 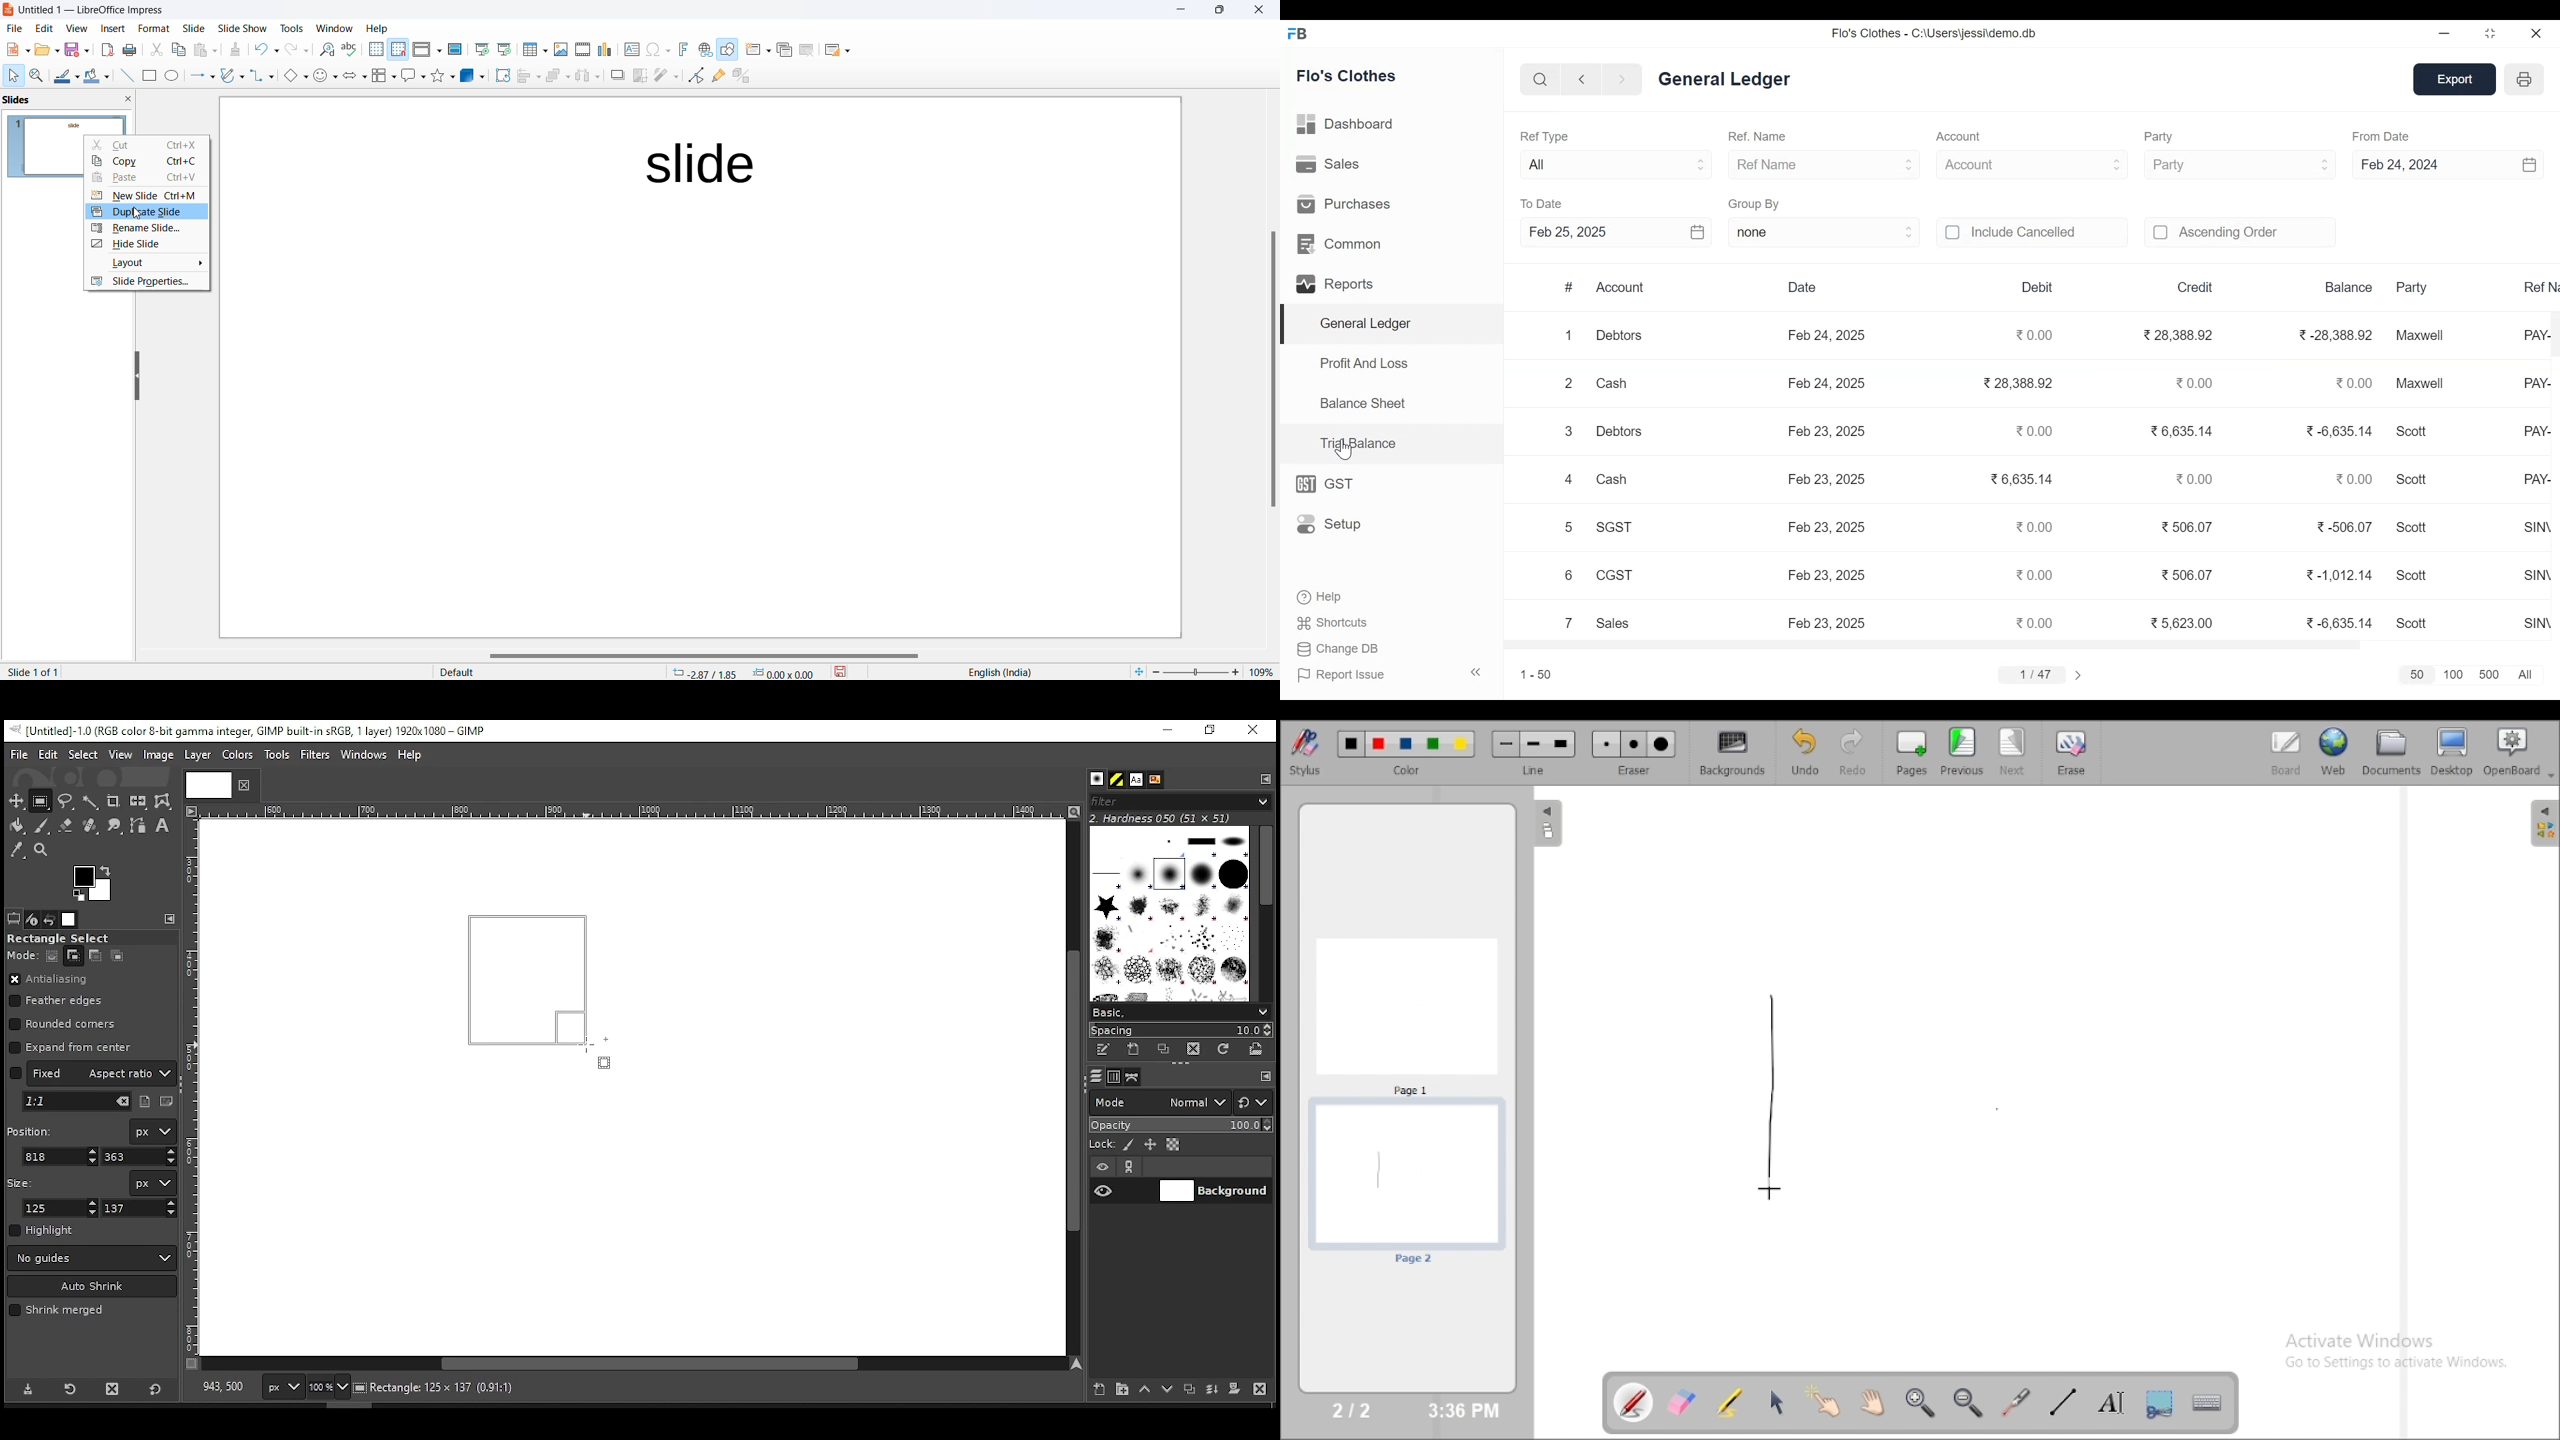 I want to click on PAY-, so click(x=2536, y=382).